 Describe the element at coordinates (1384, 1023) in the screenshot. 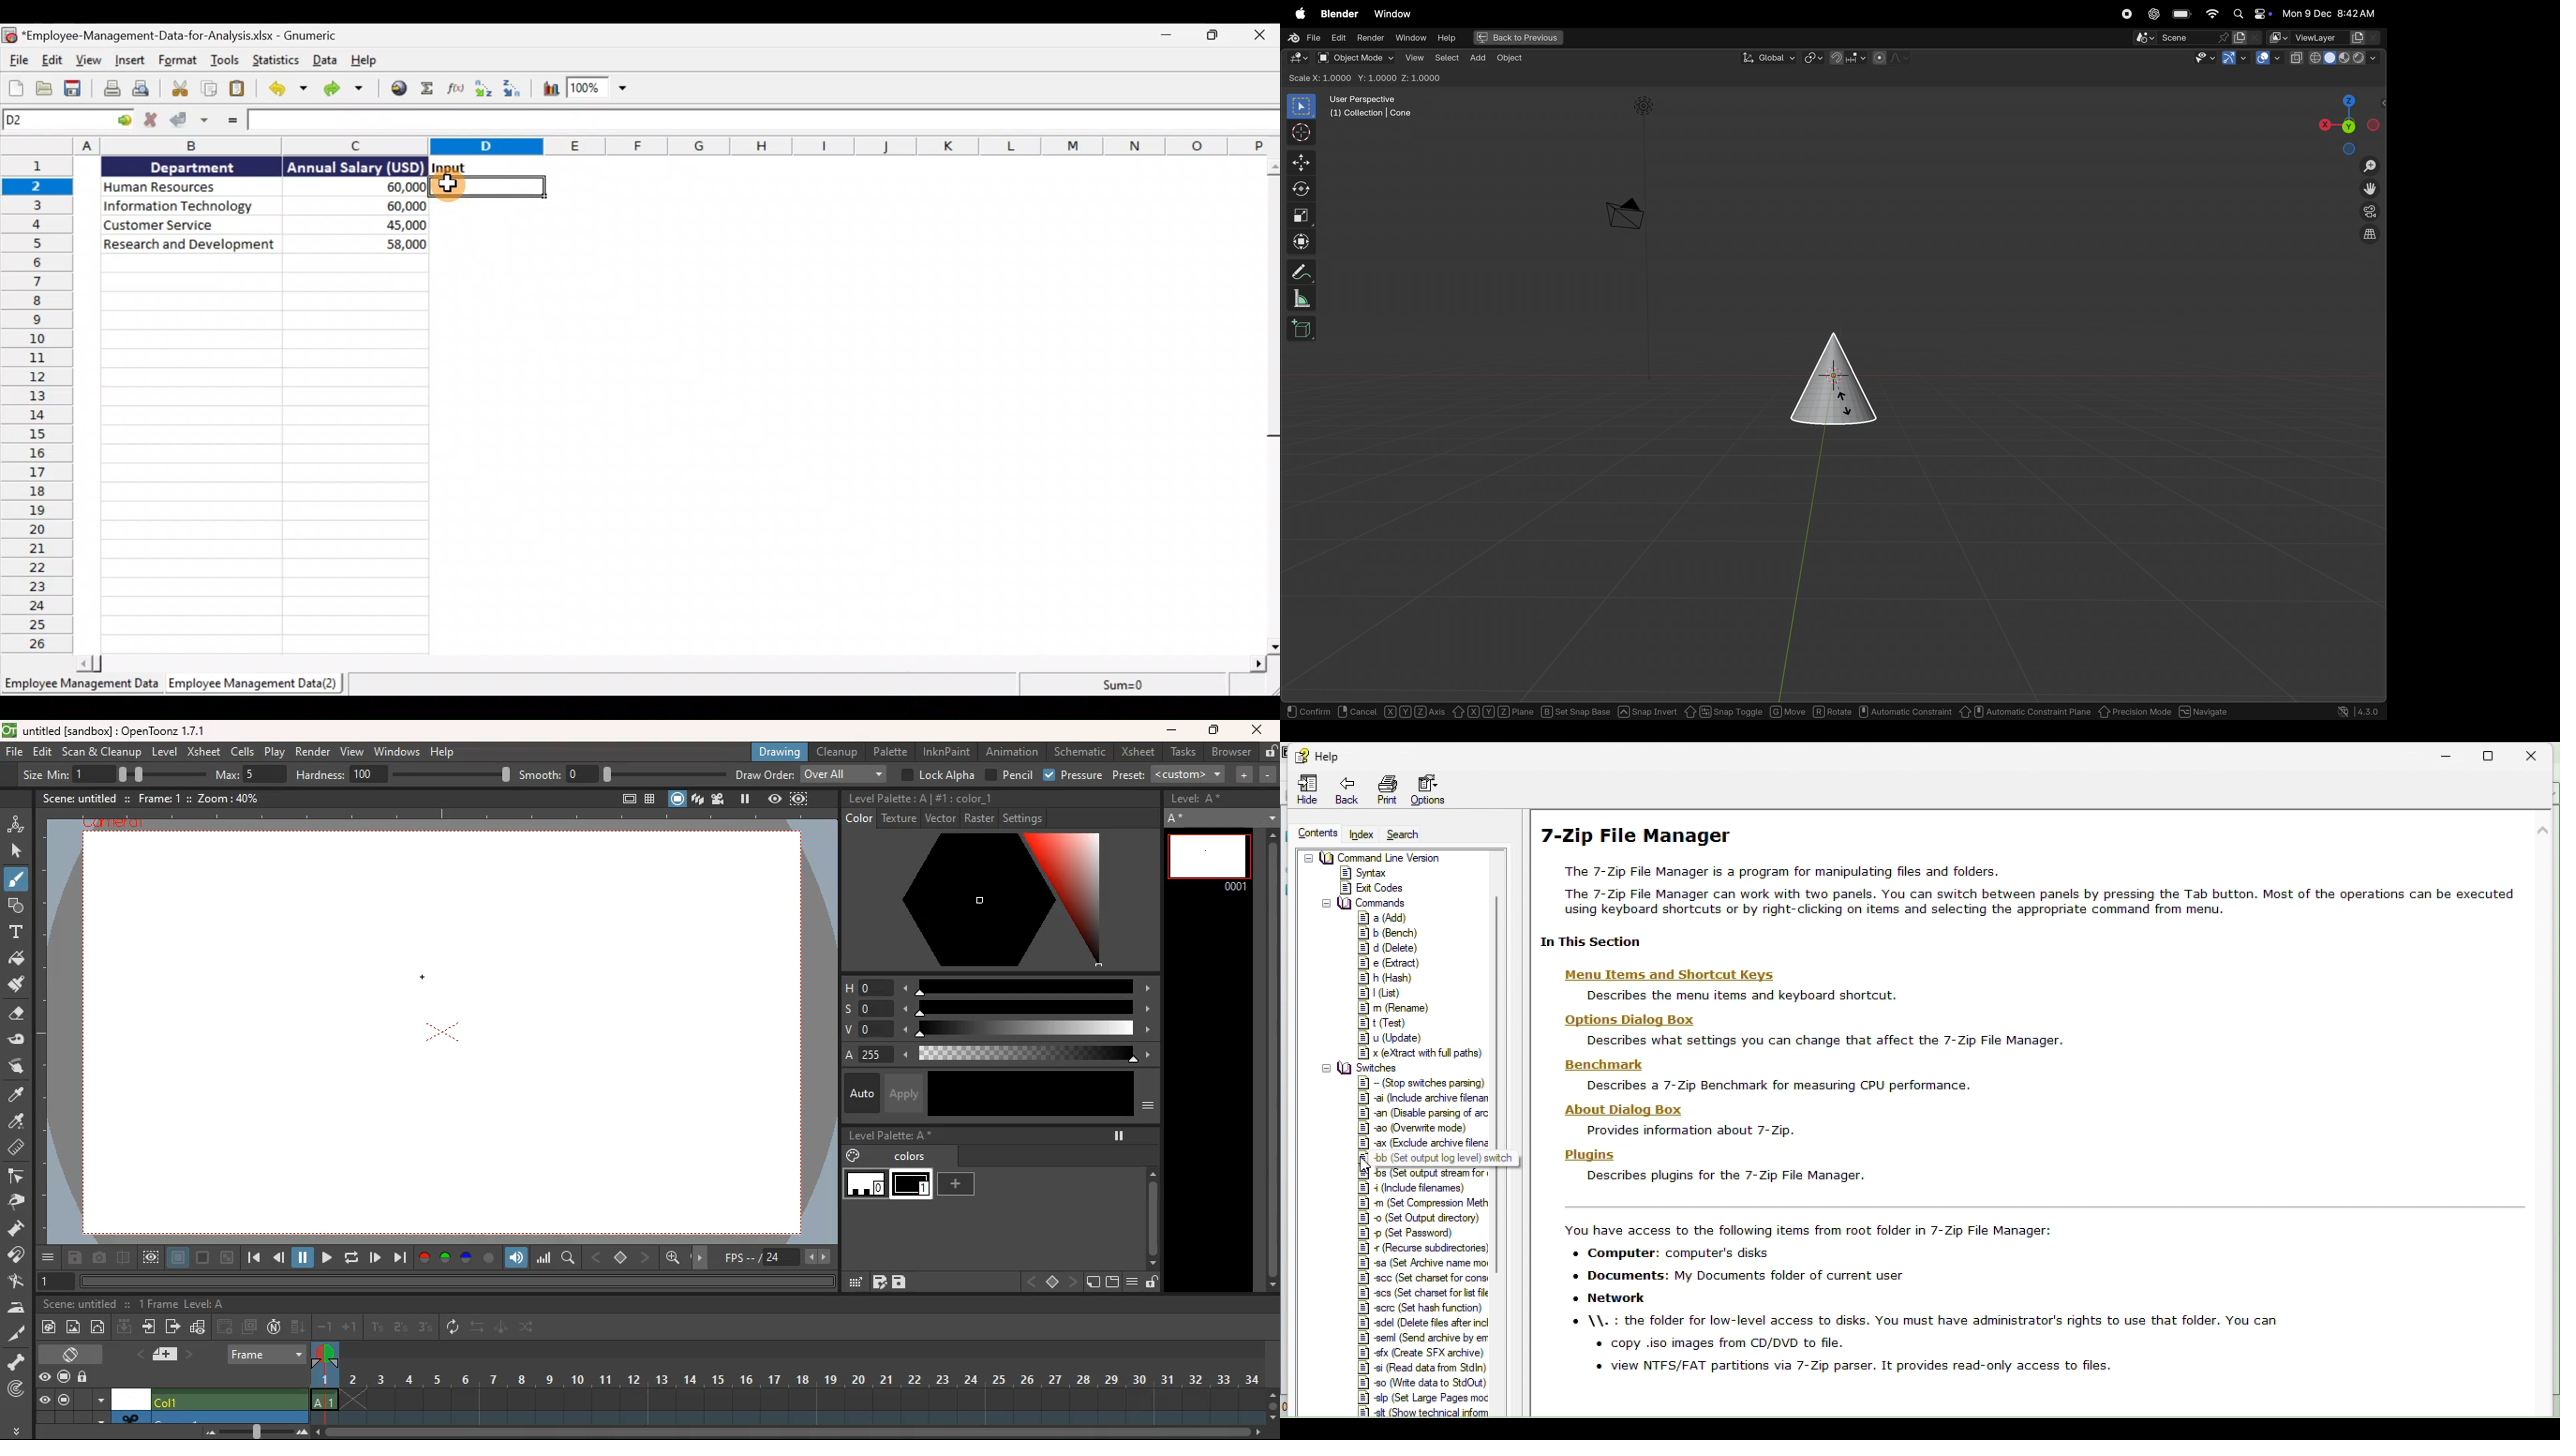

I see `Z)t (Test)` at that location.